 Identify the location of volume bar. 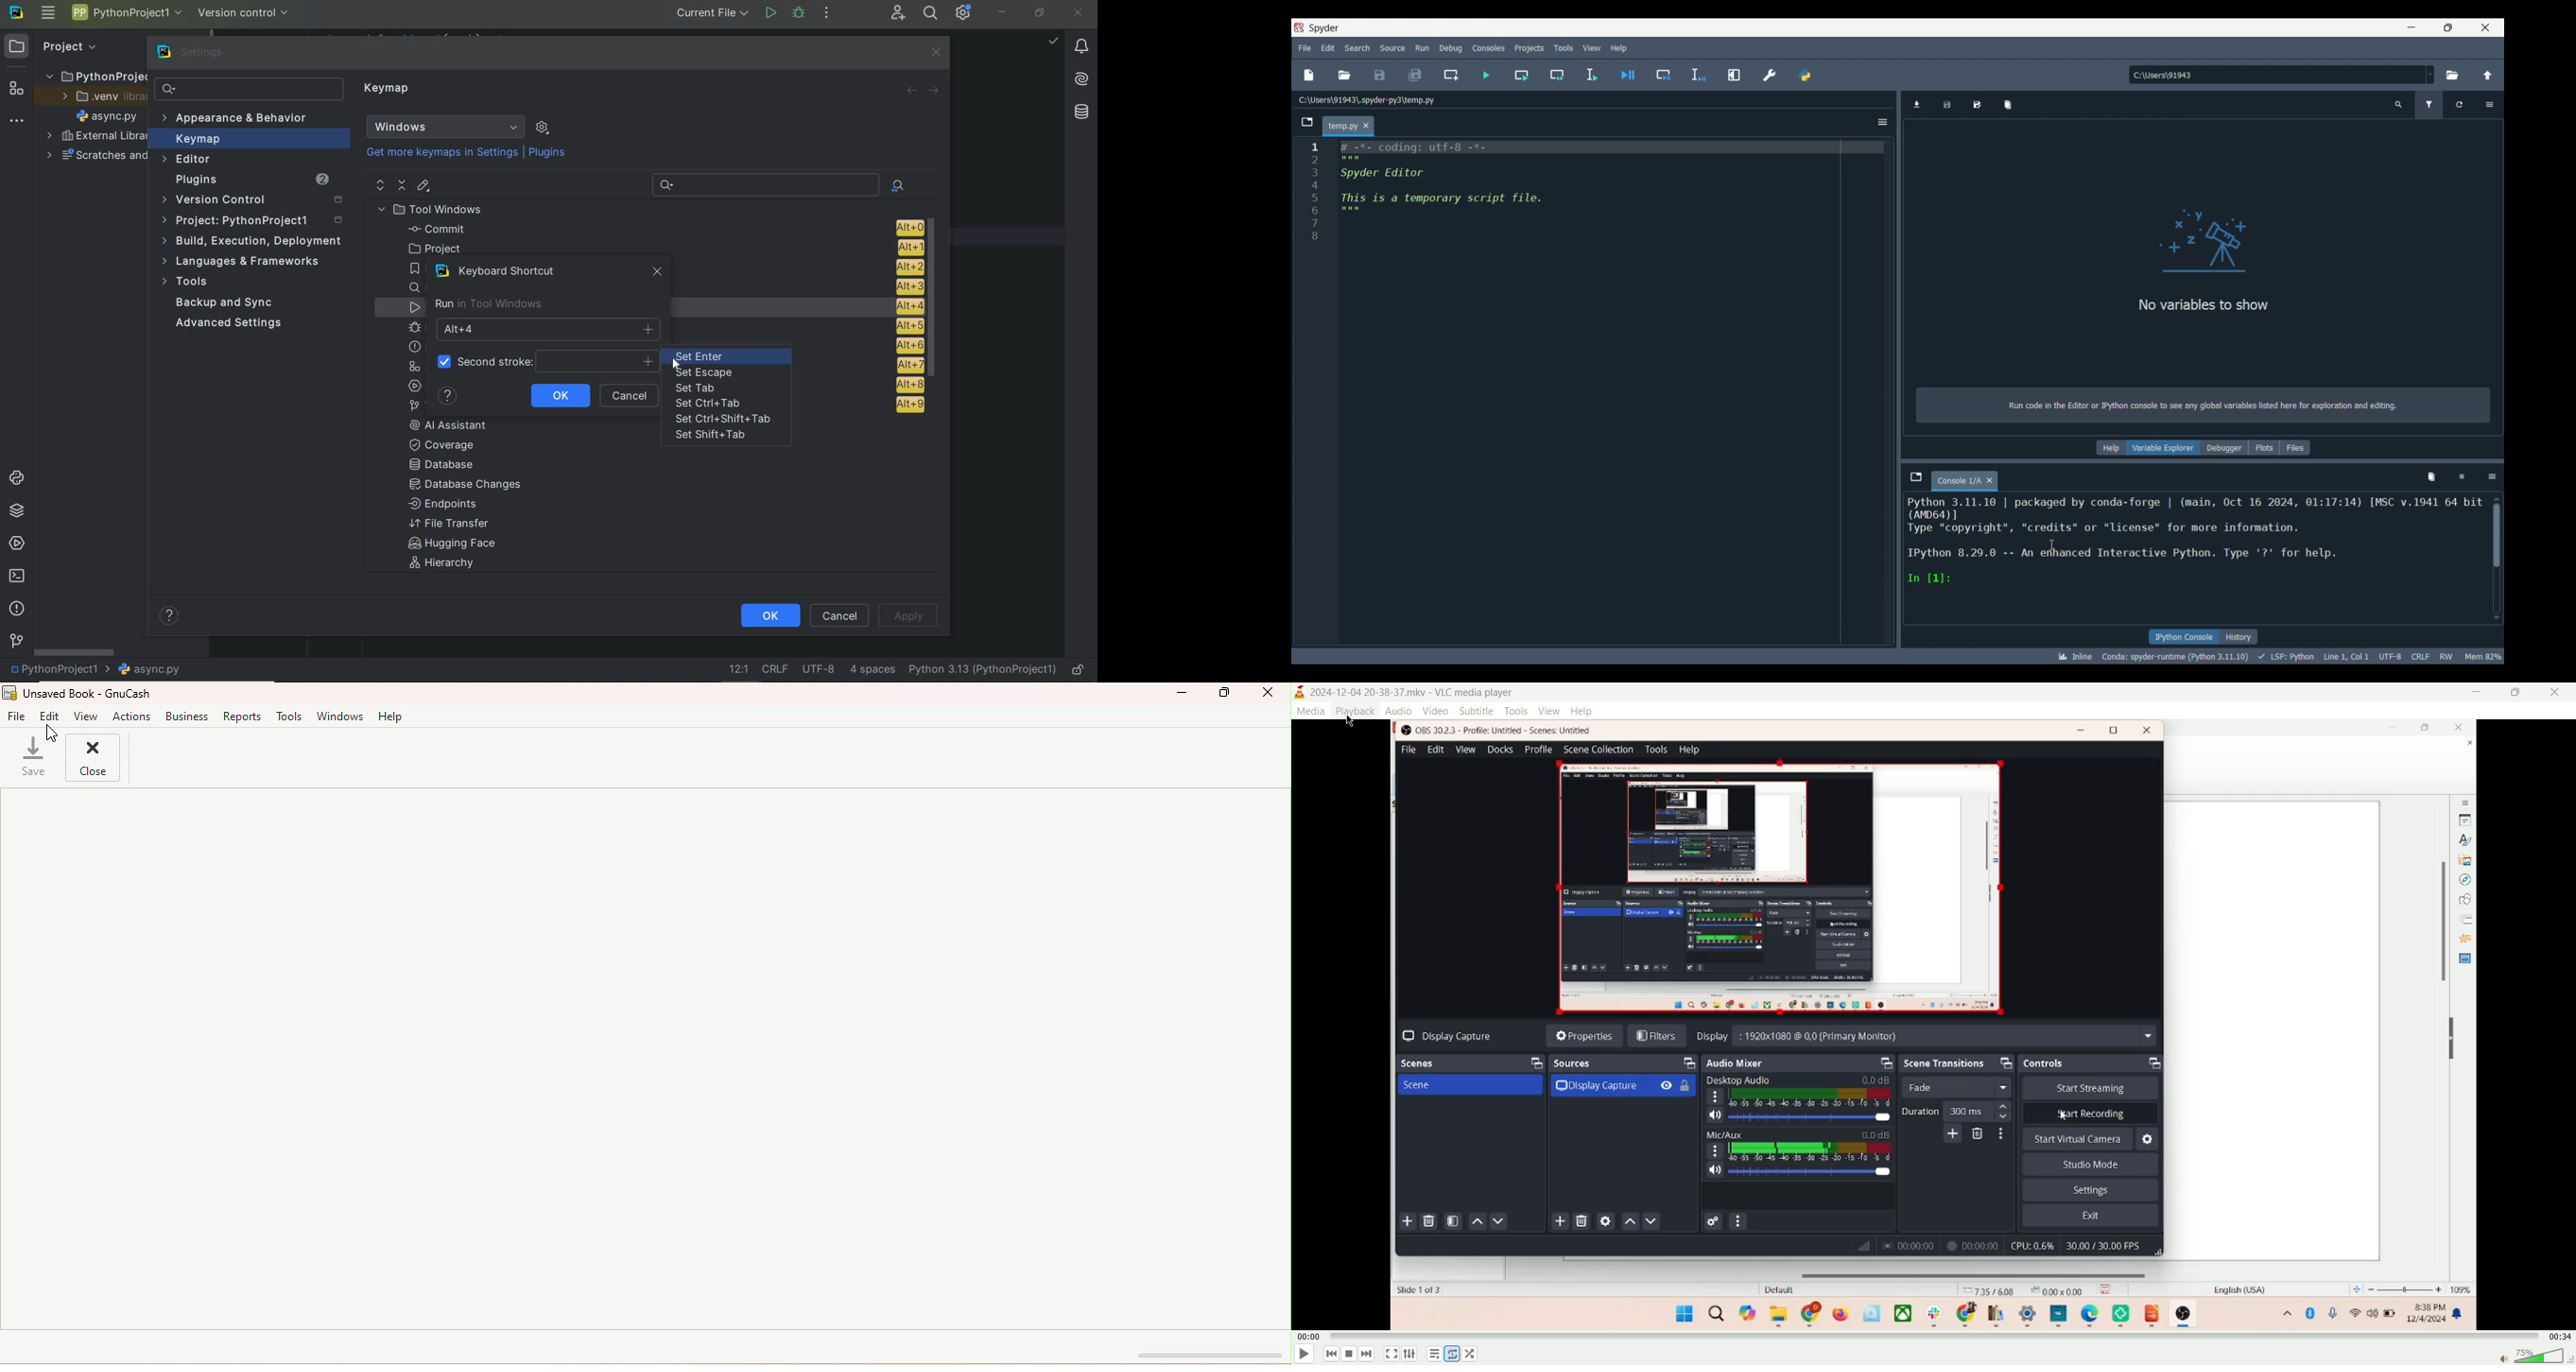
(2531, 1356).